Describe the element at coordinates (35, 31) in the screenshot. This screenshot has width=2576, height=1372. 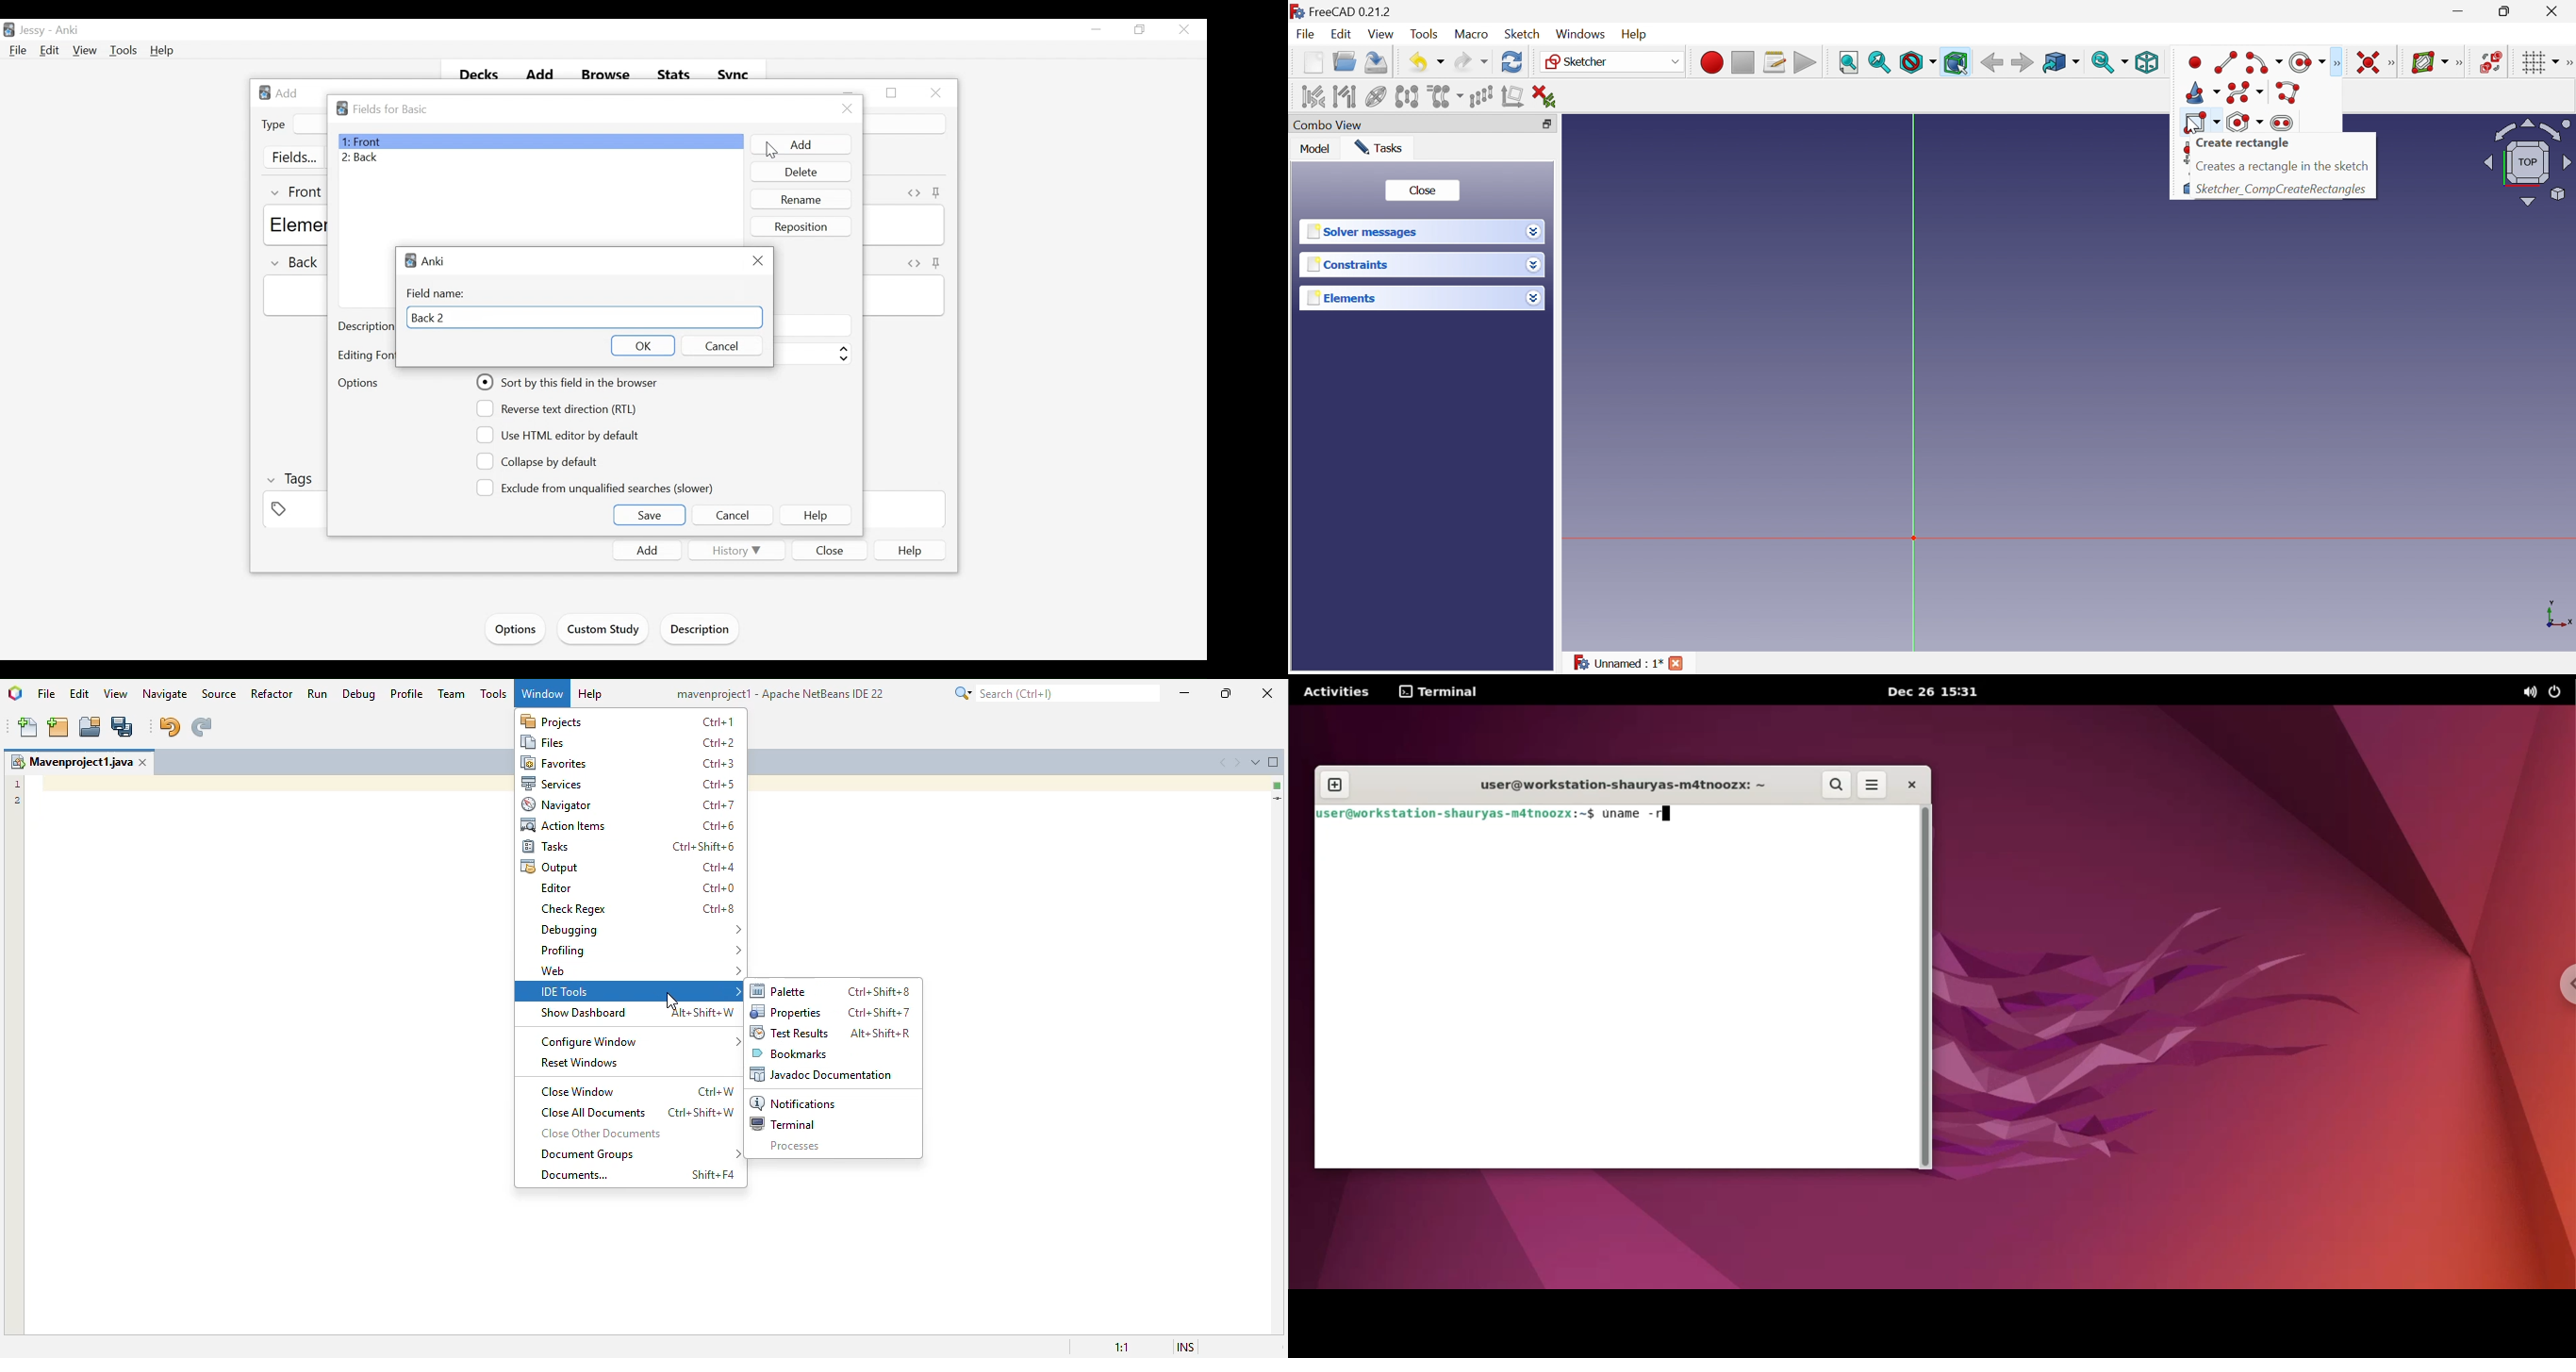
I see `User Name` at that location.